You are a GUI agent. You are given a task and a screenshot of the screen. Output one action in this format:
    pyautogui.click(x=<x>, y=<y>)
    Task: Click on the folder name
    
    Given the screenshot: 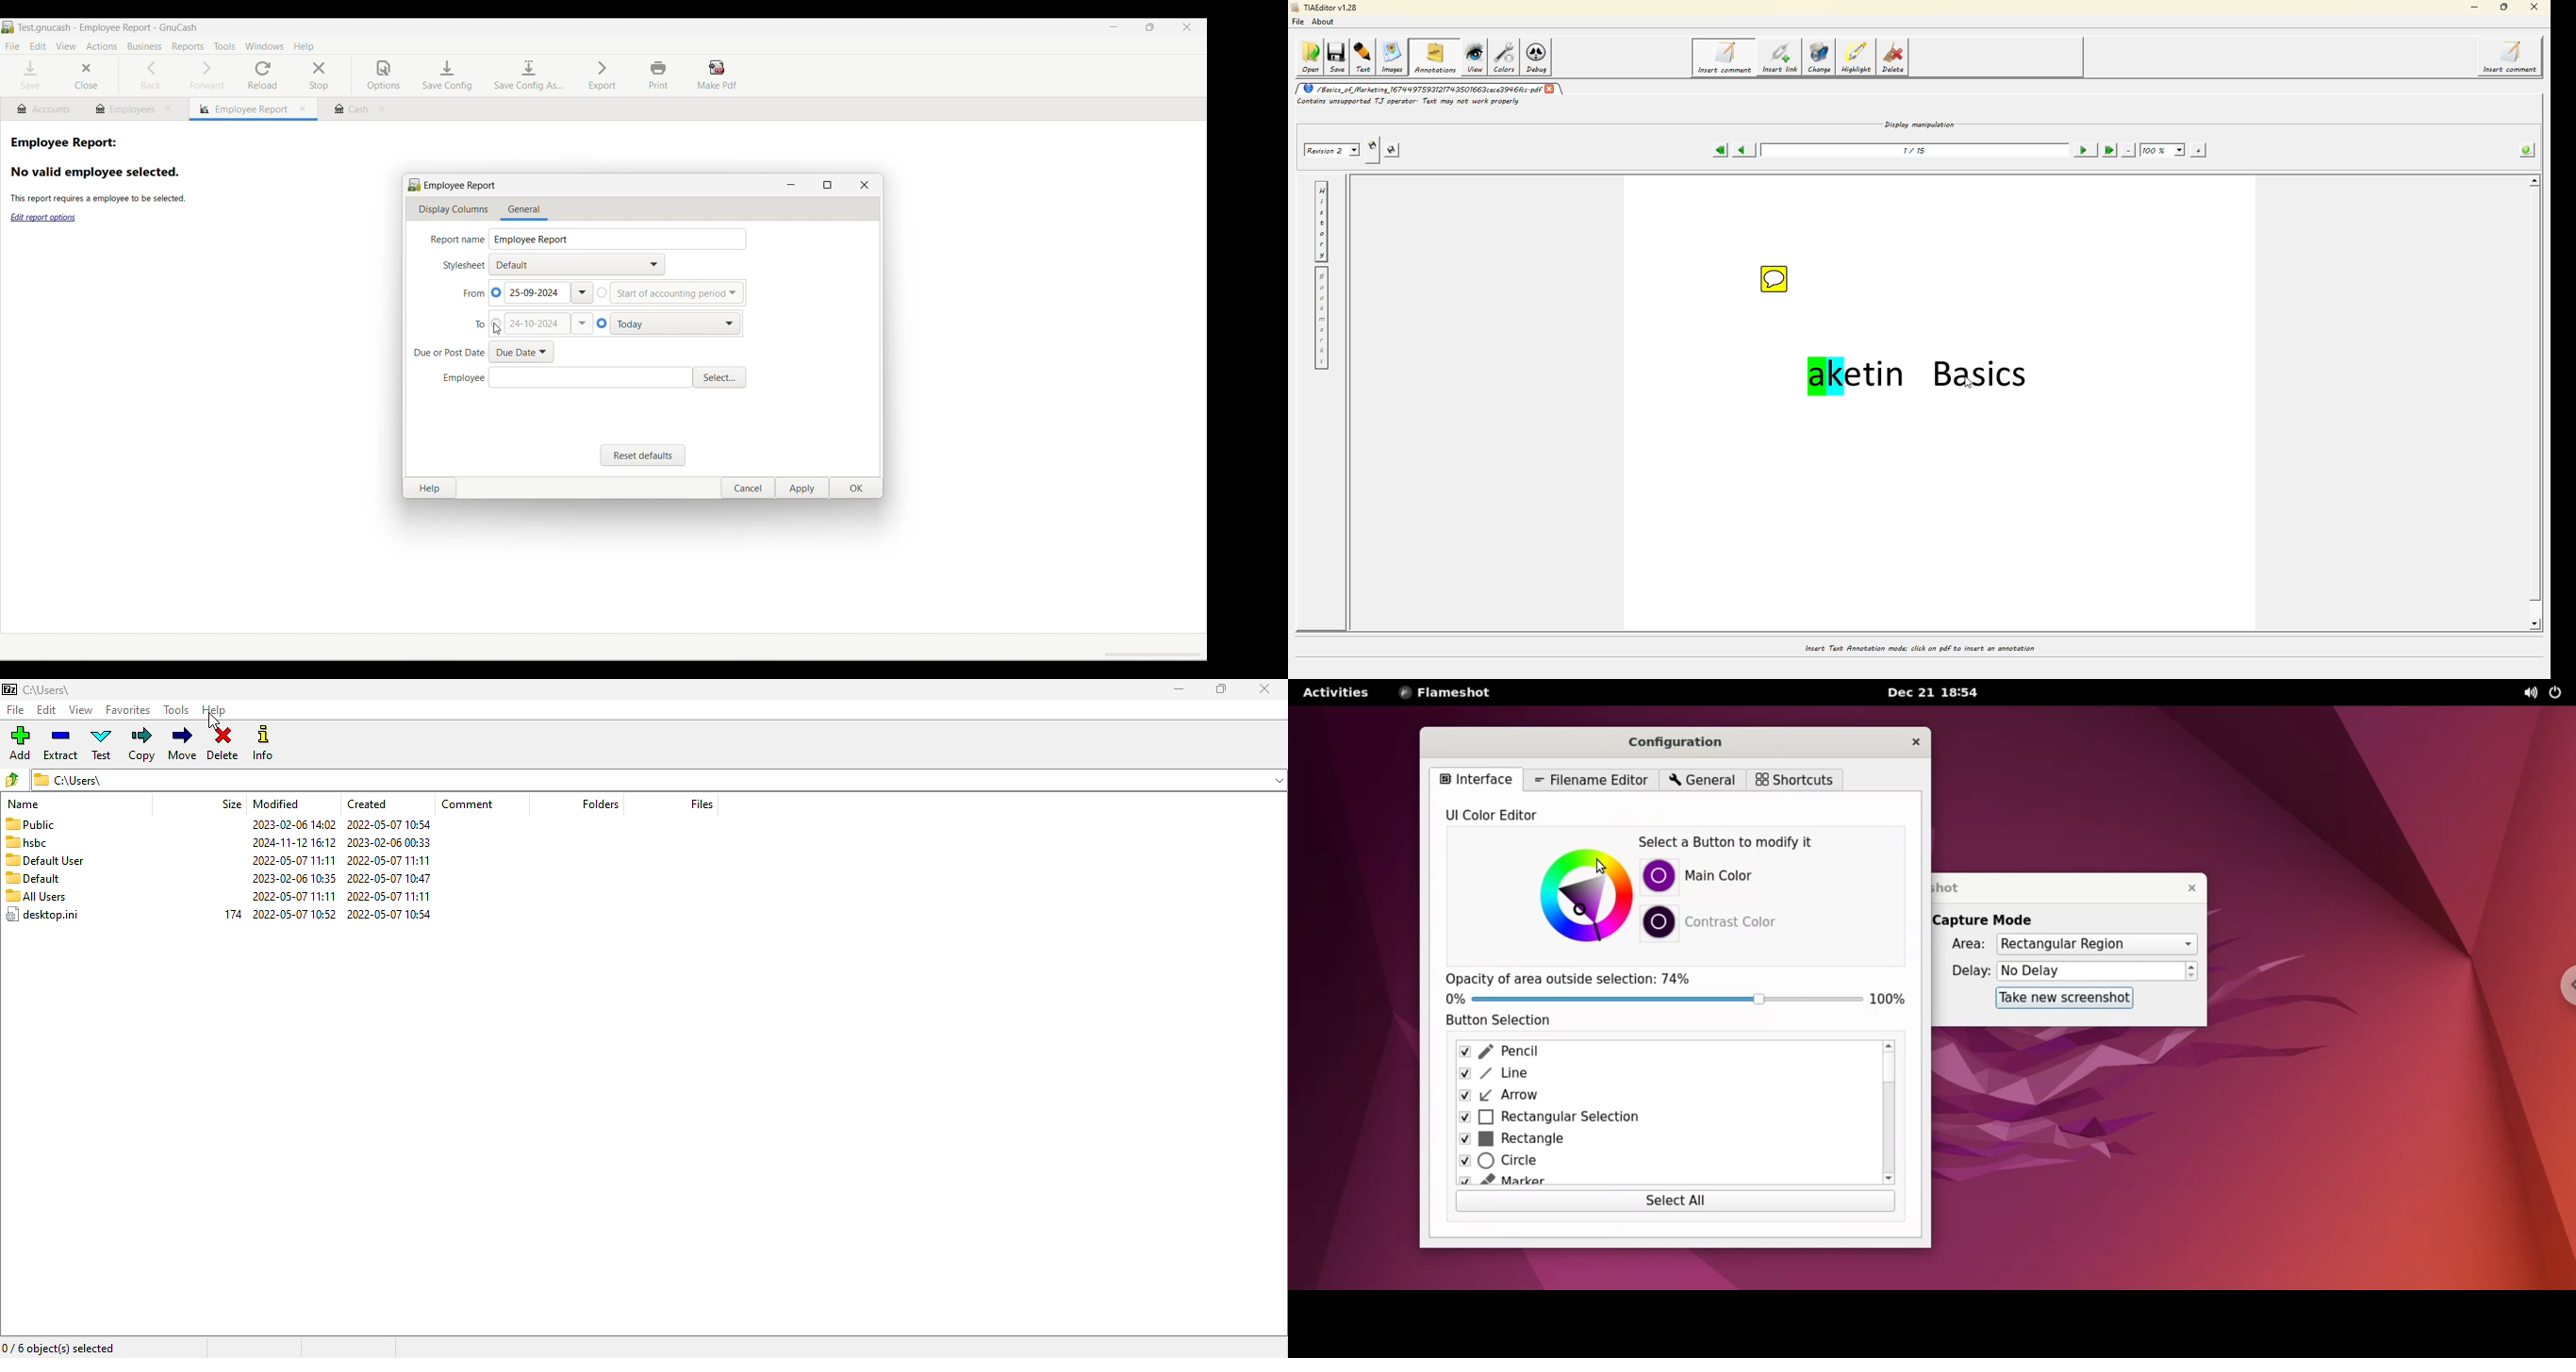 What is the action you would take?
    pyautogui.click(x=48, y=689)
    